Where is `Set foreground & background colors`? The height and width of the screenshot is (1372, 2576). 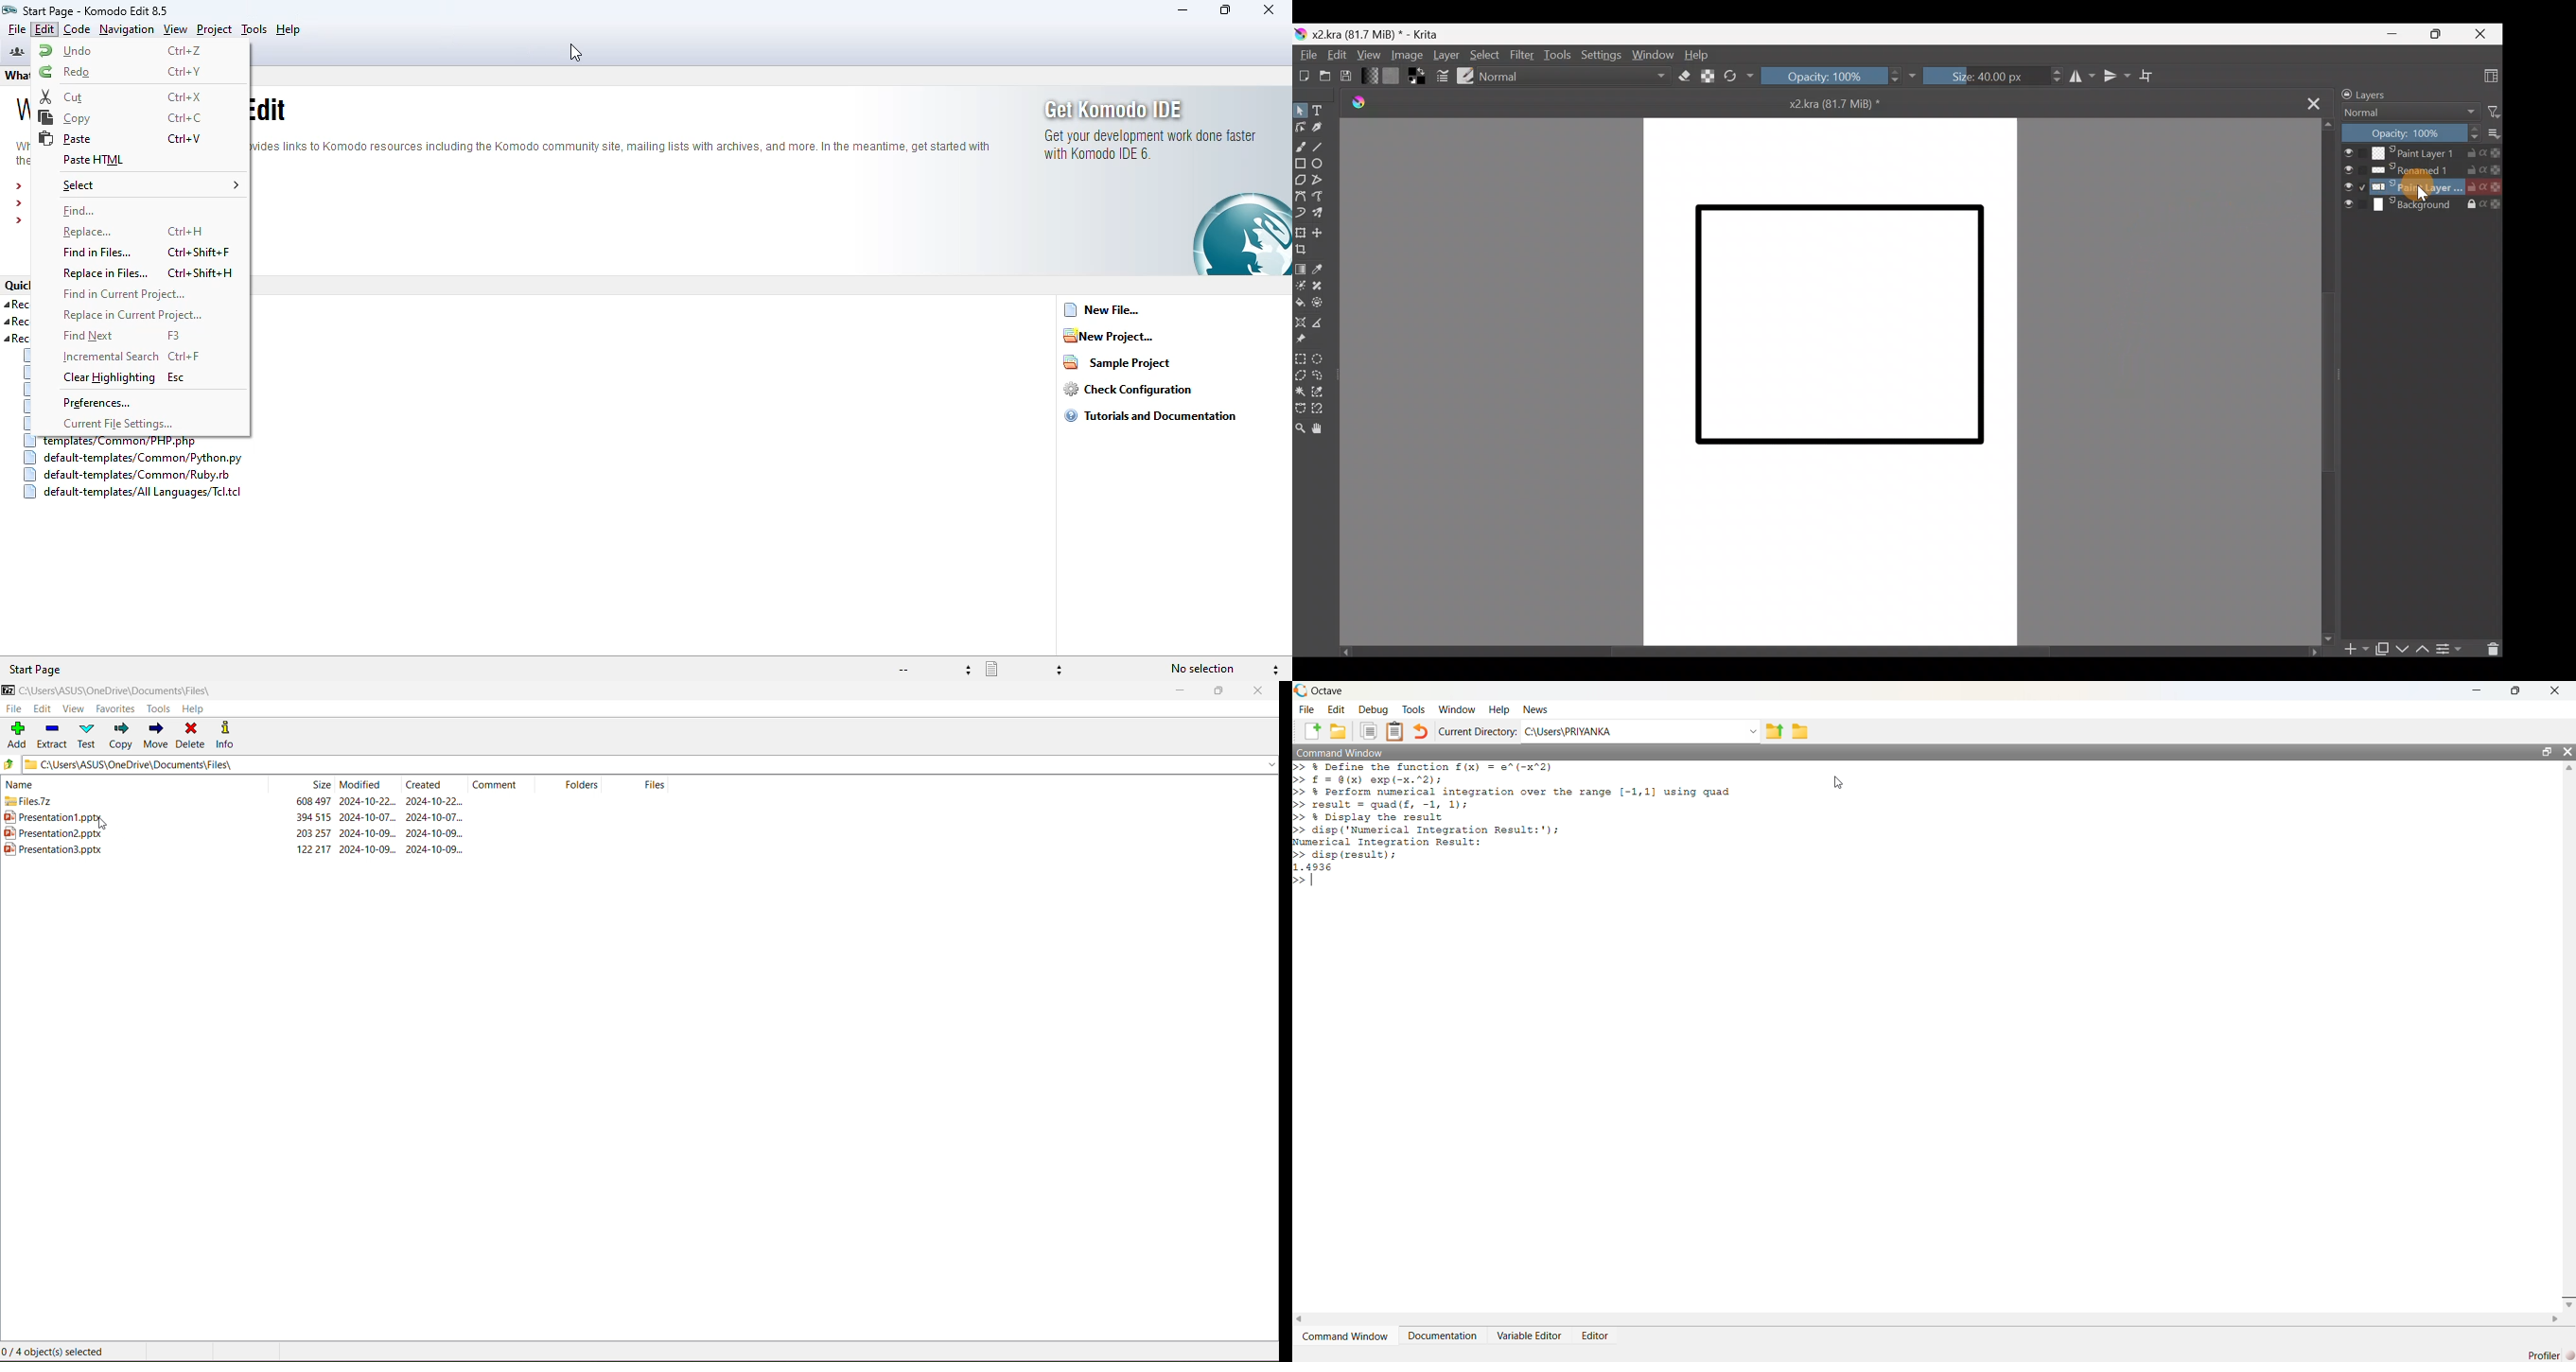 Set foreground & background colors is located at coordinates (1414, 77).